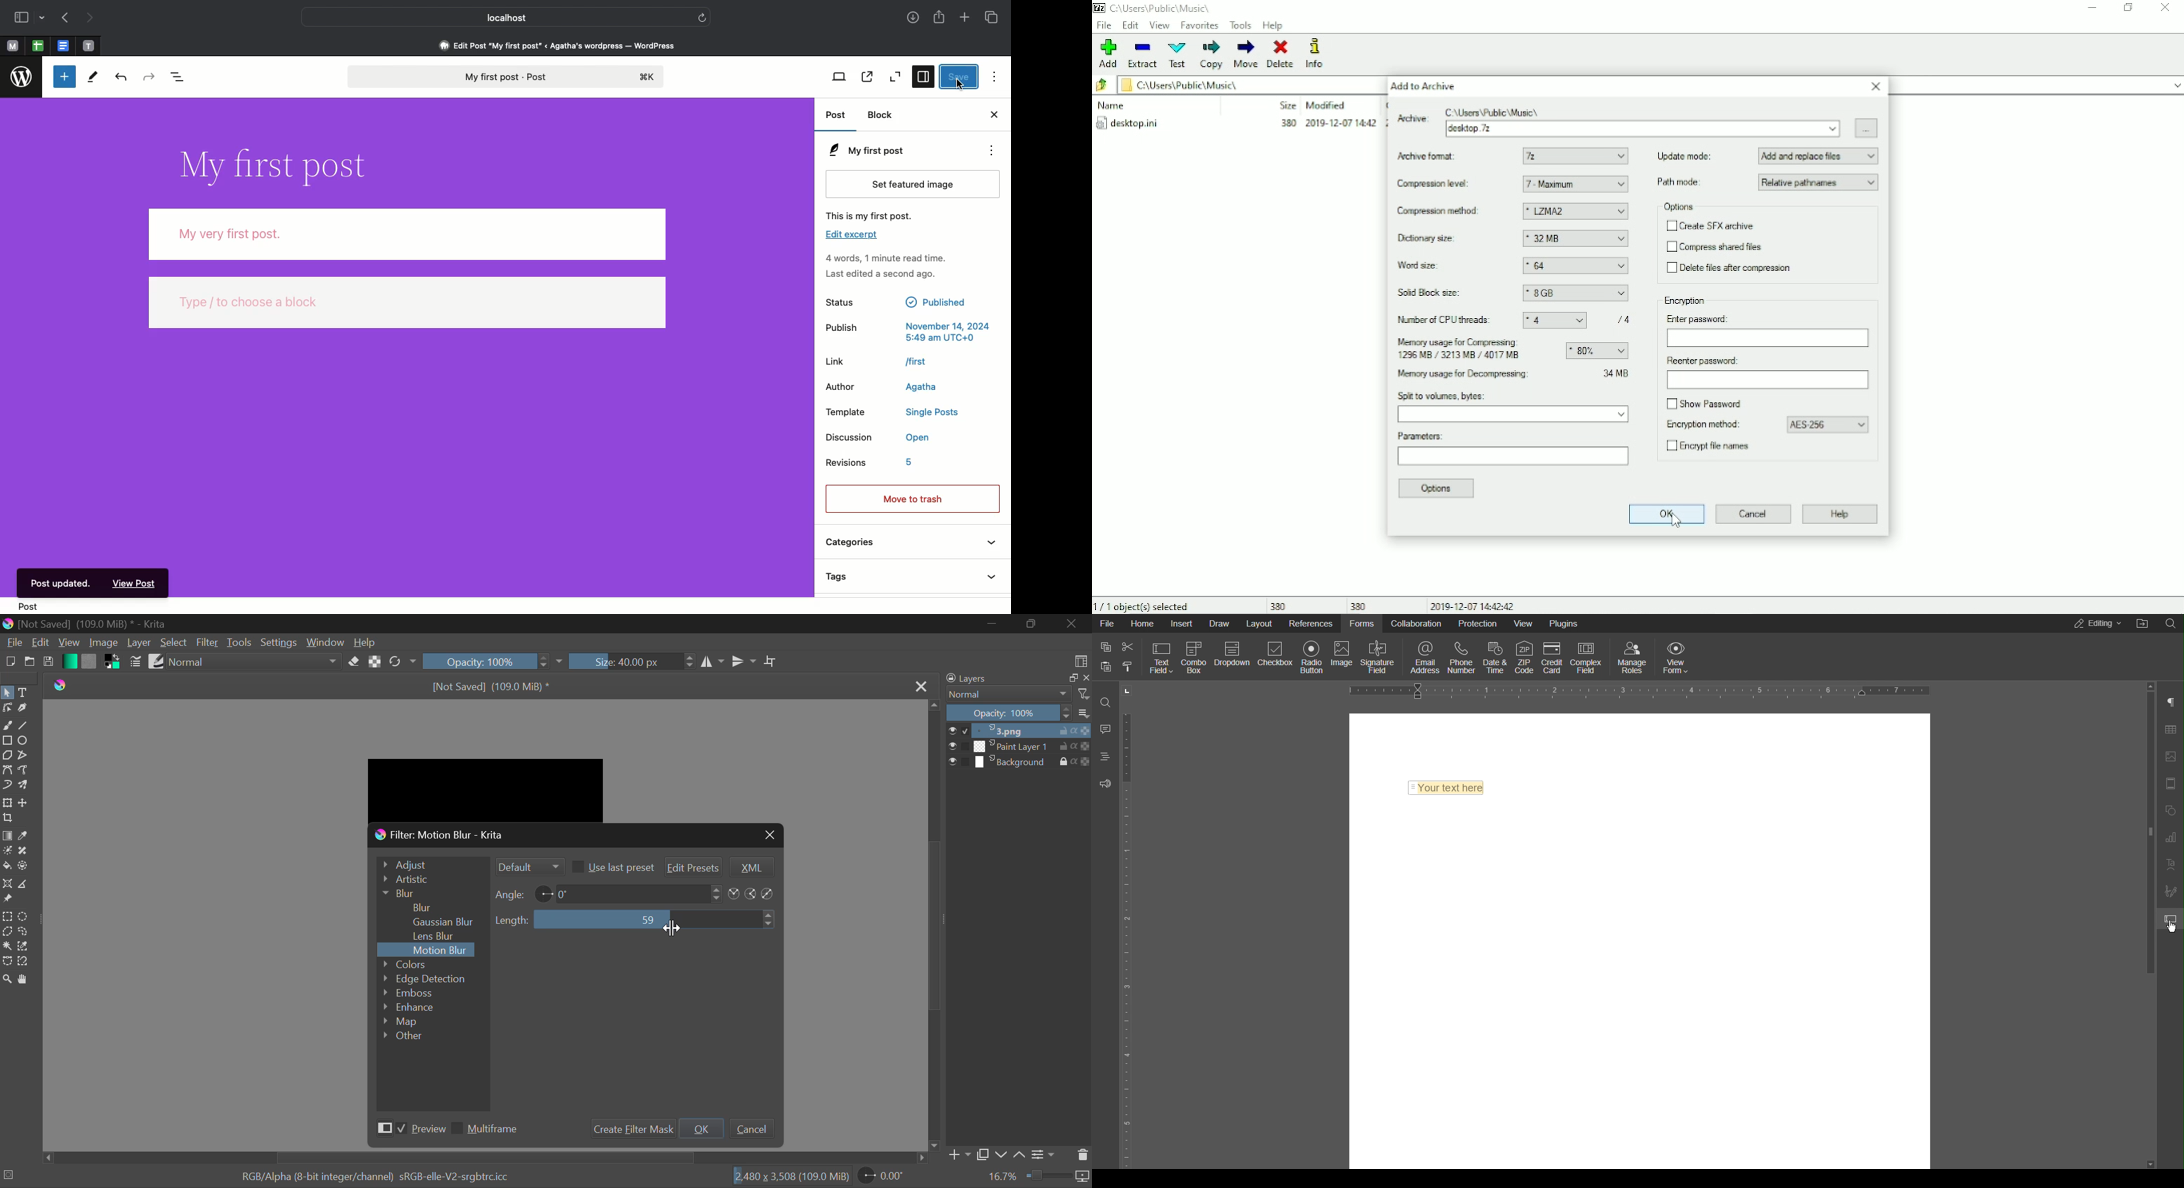 This screenshot has height=1204, width=2184. Describe the element at coordinates (941, 18) in the screenshot. I see `Share` at that location.